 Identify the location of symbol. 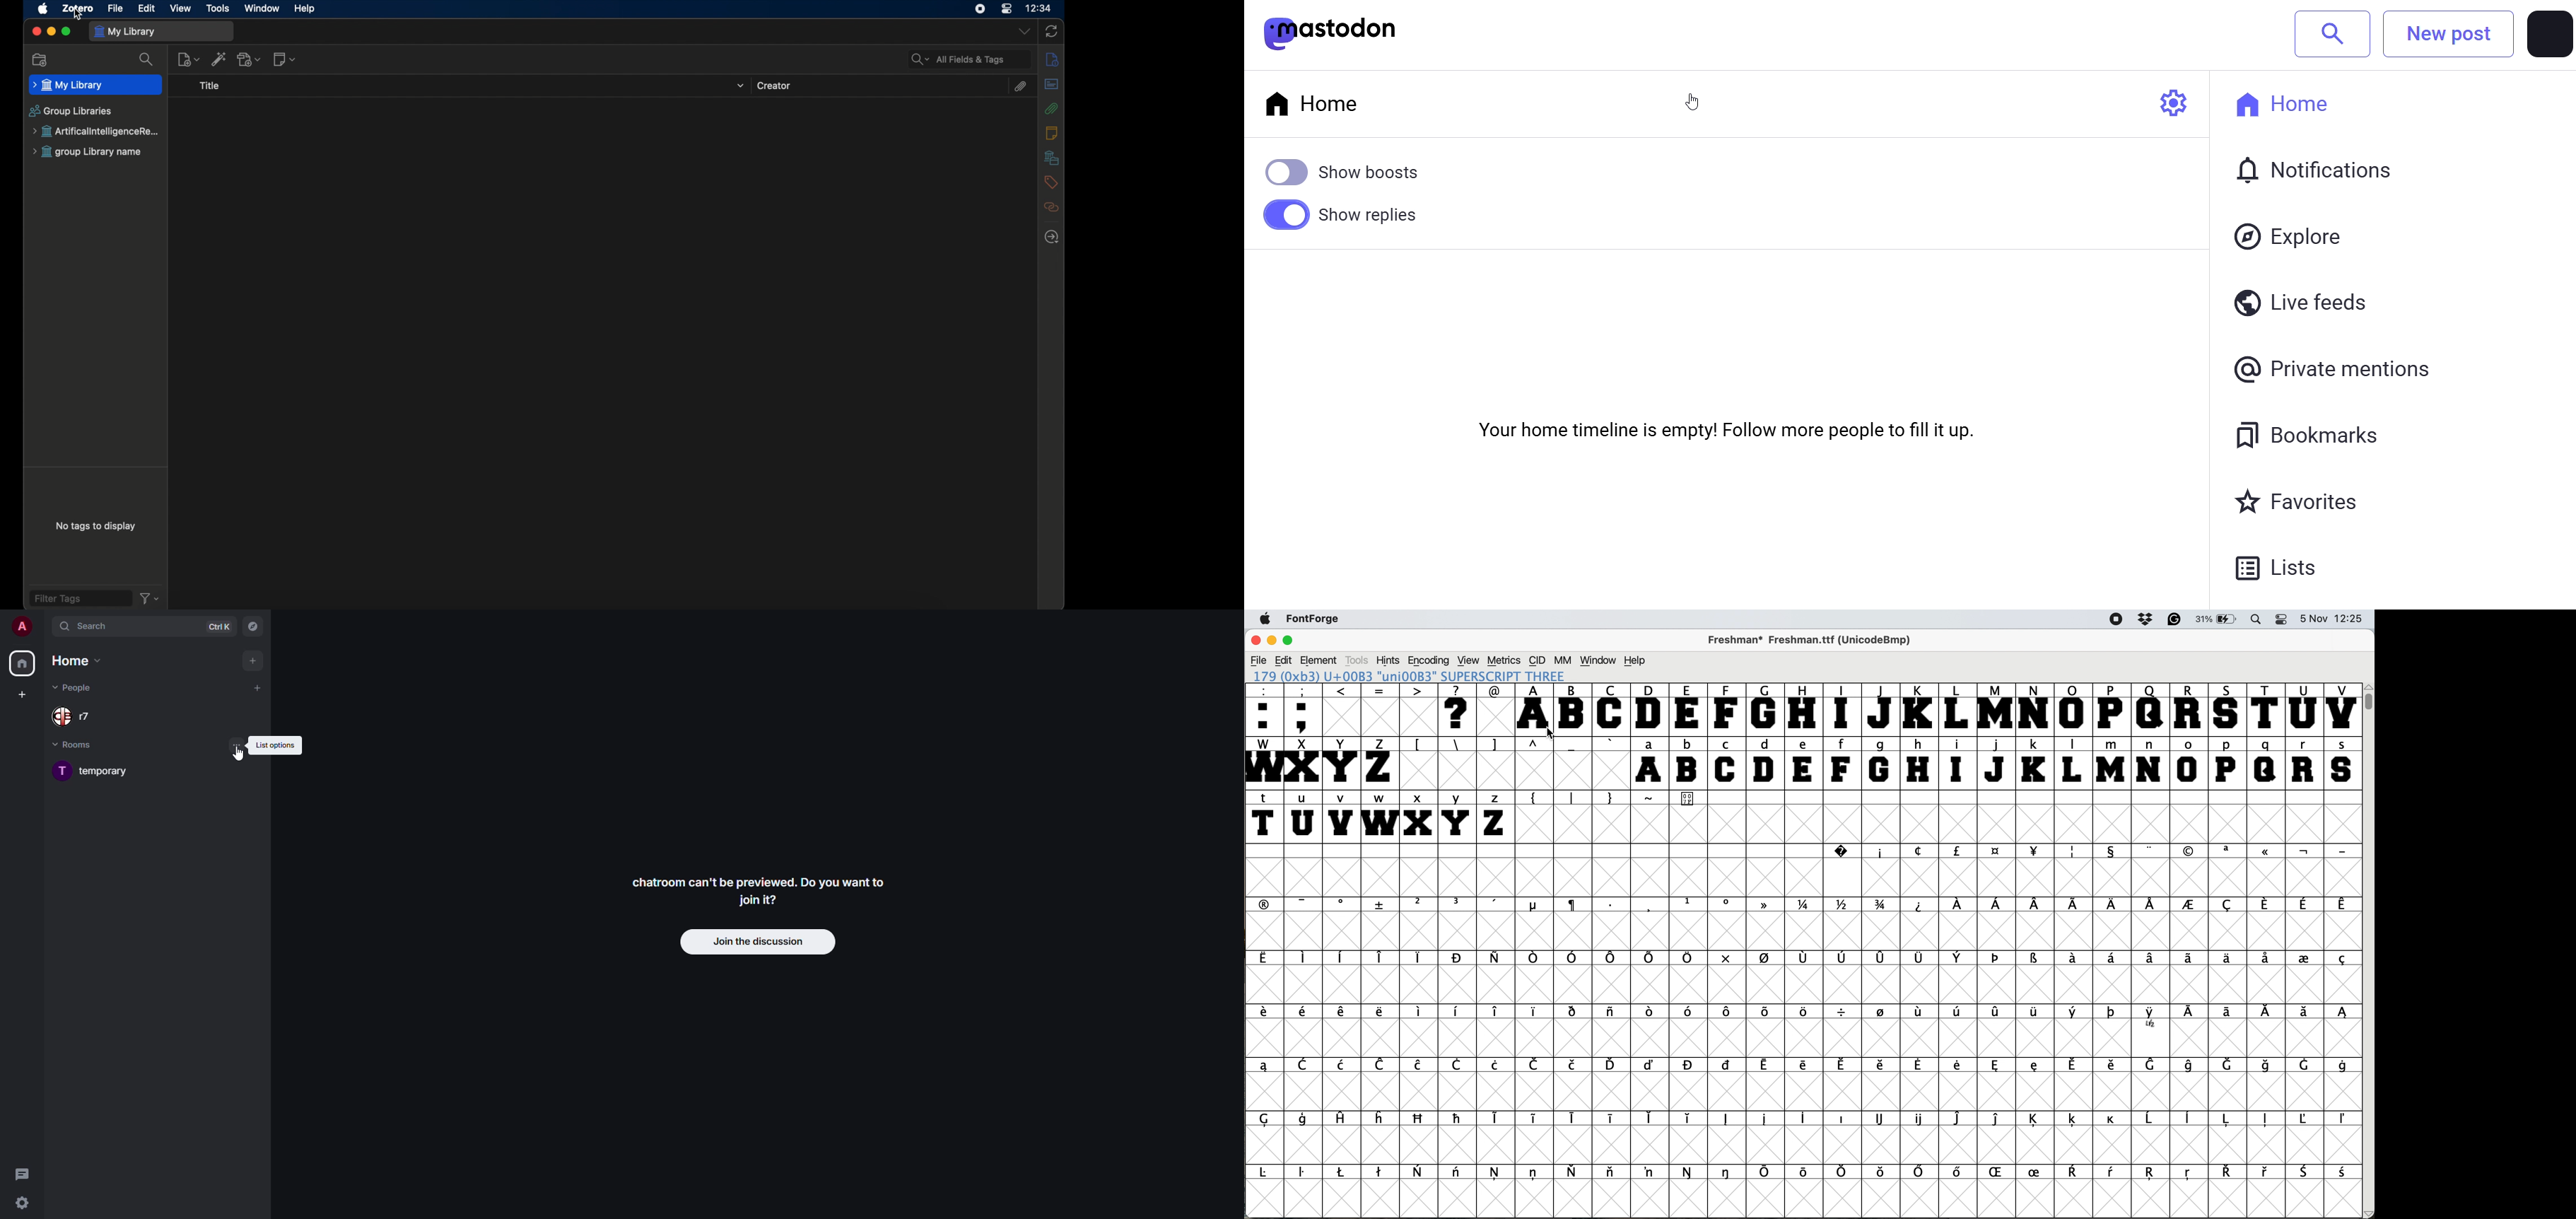
(1305, 1064).